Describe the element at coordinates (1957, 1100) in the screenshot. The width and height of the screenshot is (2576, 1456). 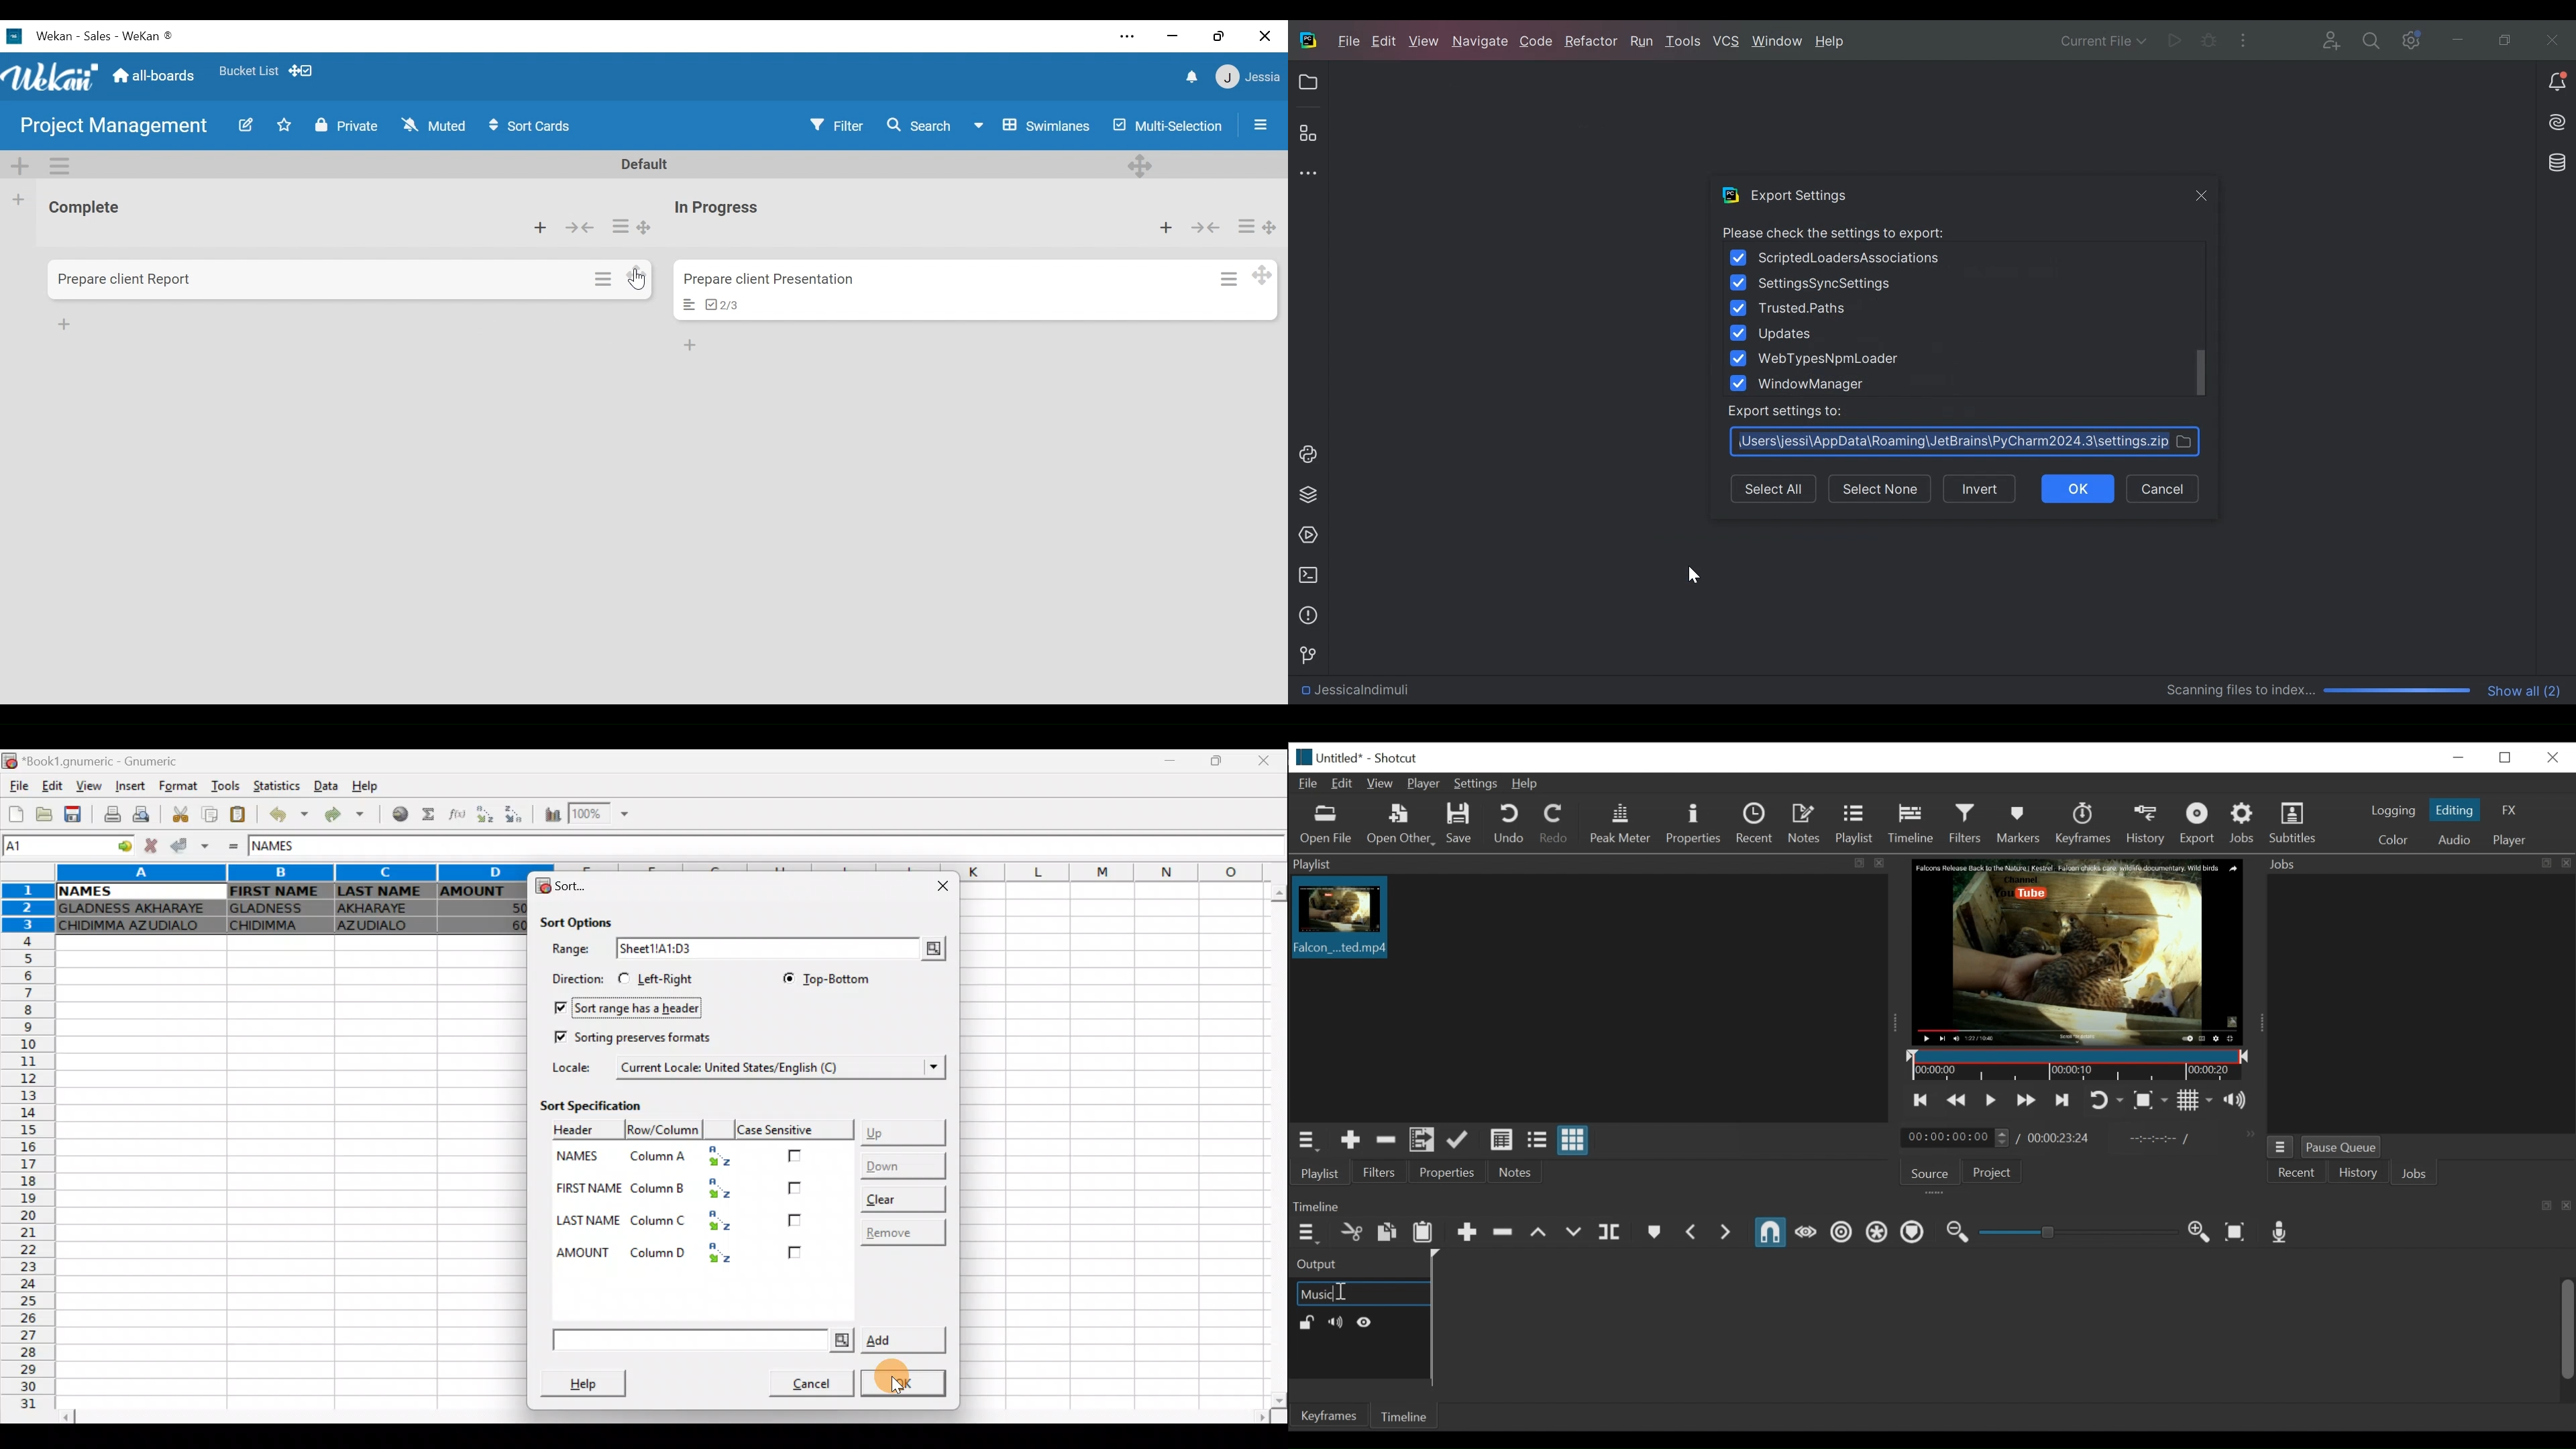
I see `Play quickly backward` at that location.